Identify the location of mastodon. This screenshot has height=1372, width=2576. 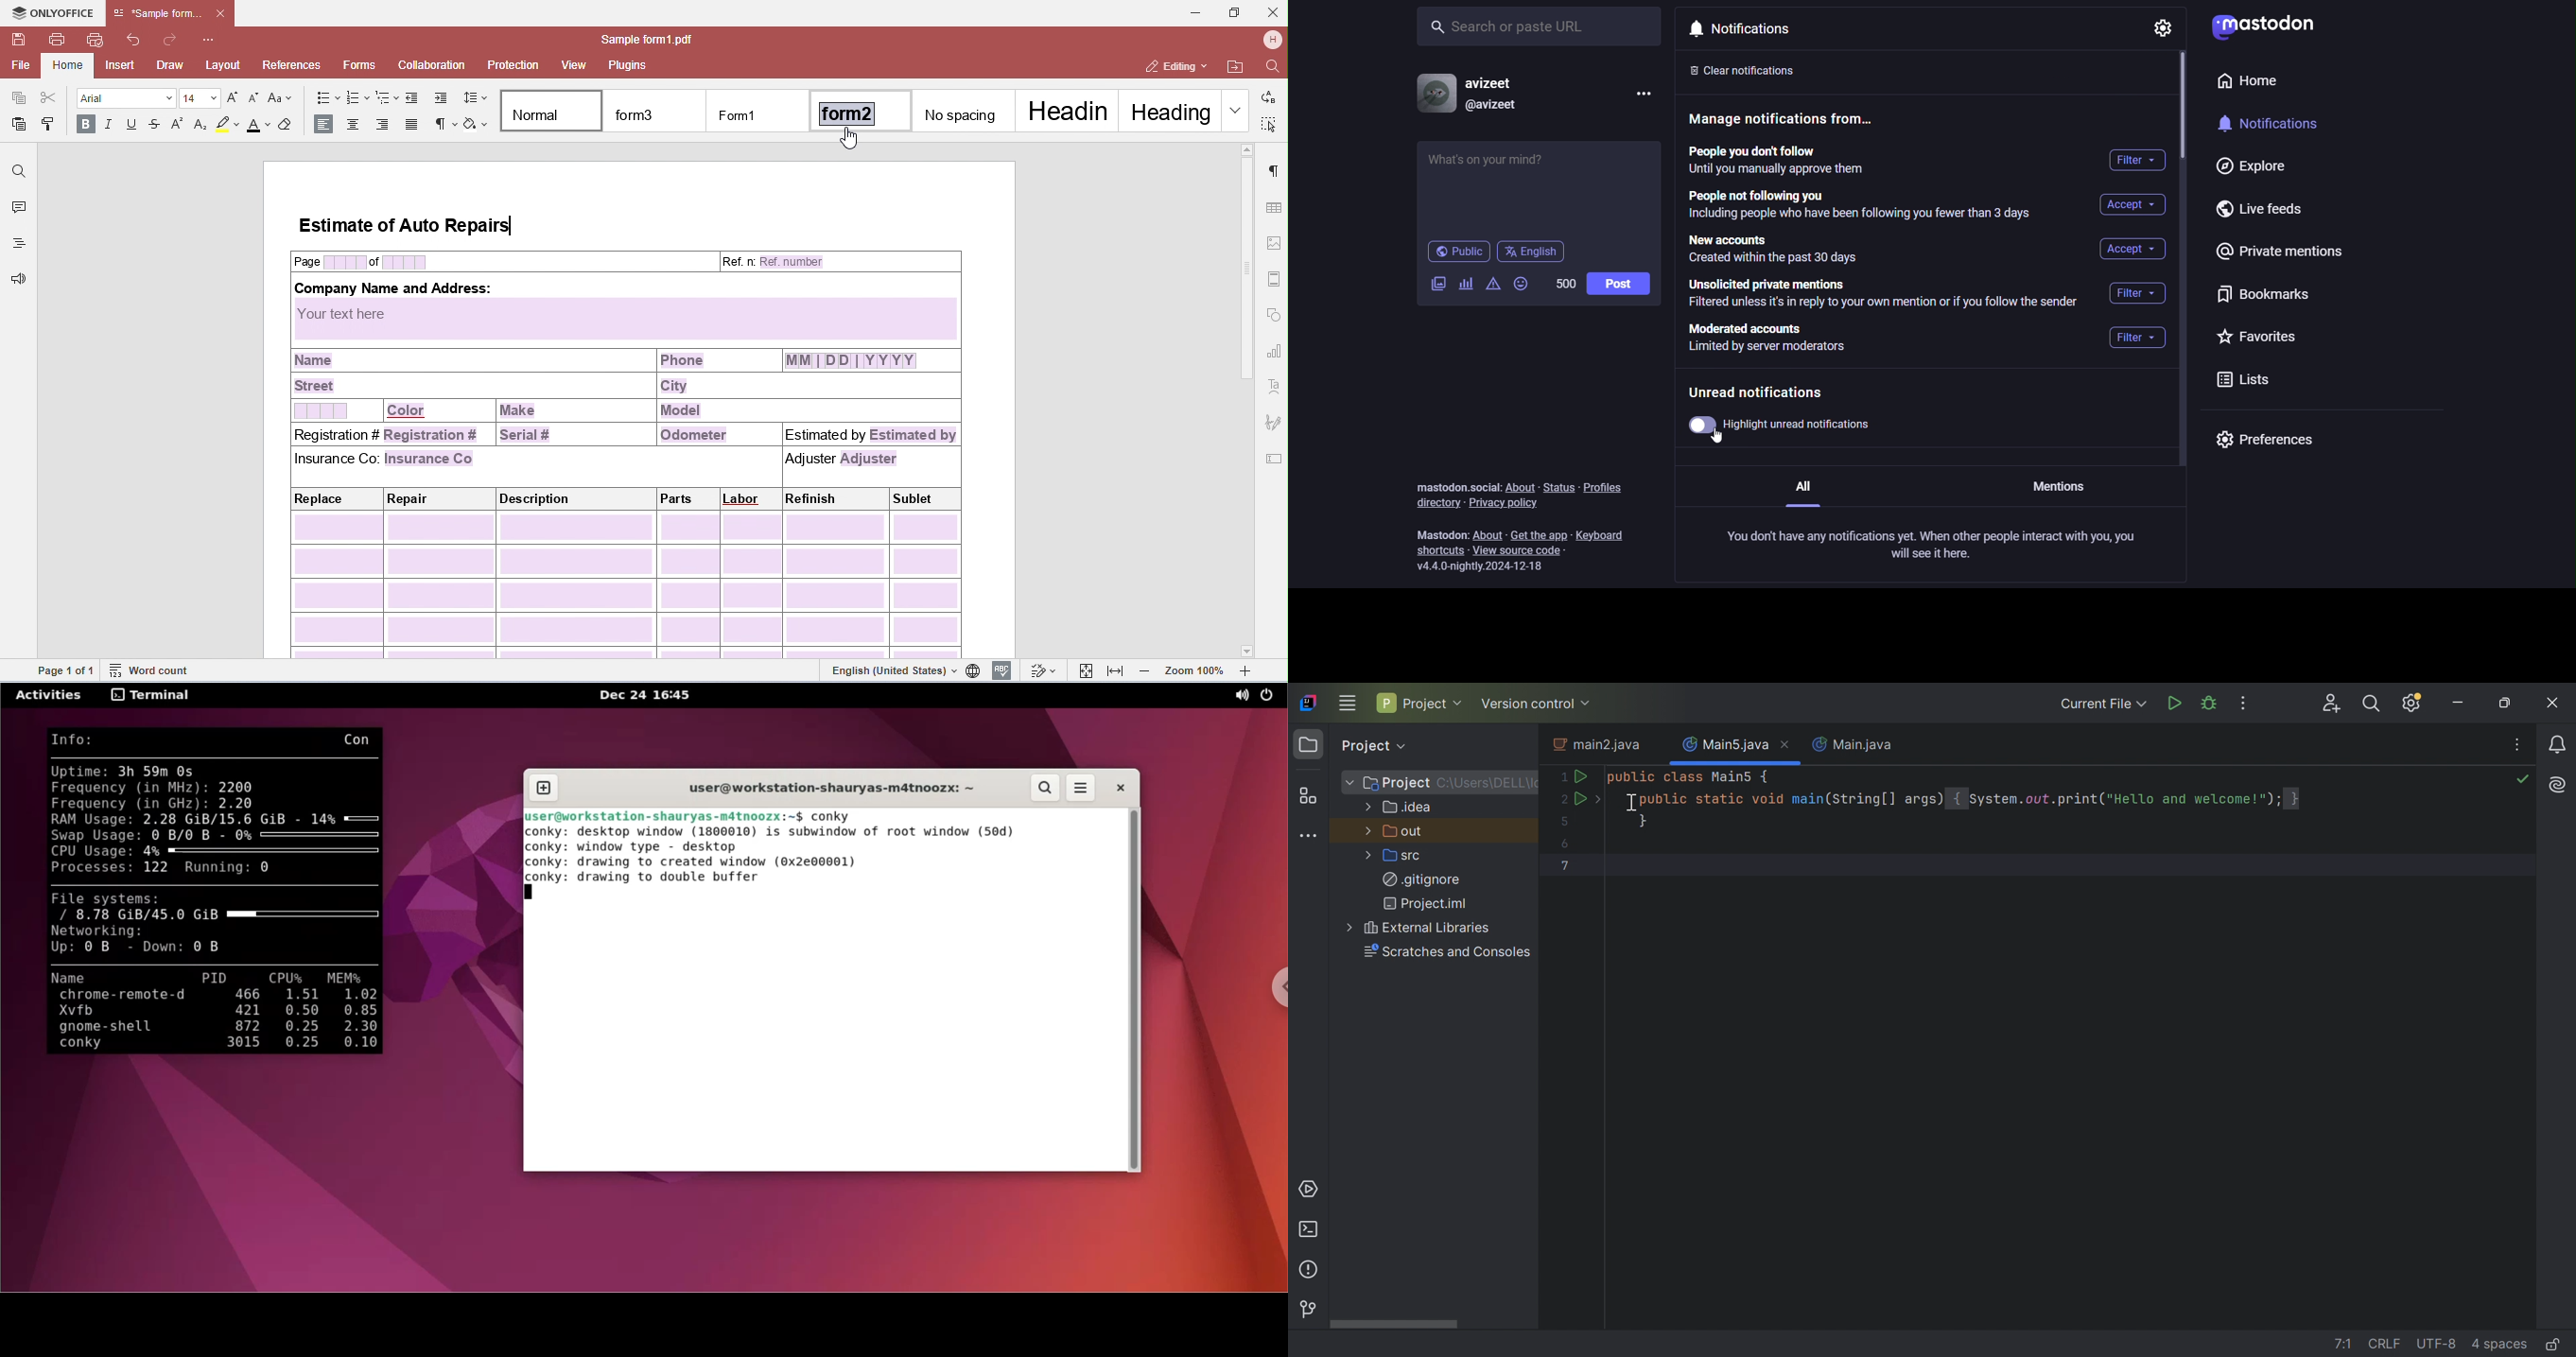
(1444, 533).